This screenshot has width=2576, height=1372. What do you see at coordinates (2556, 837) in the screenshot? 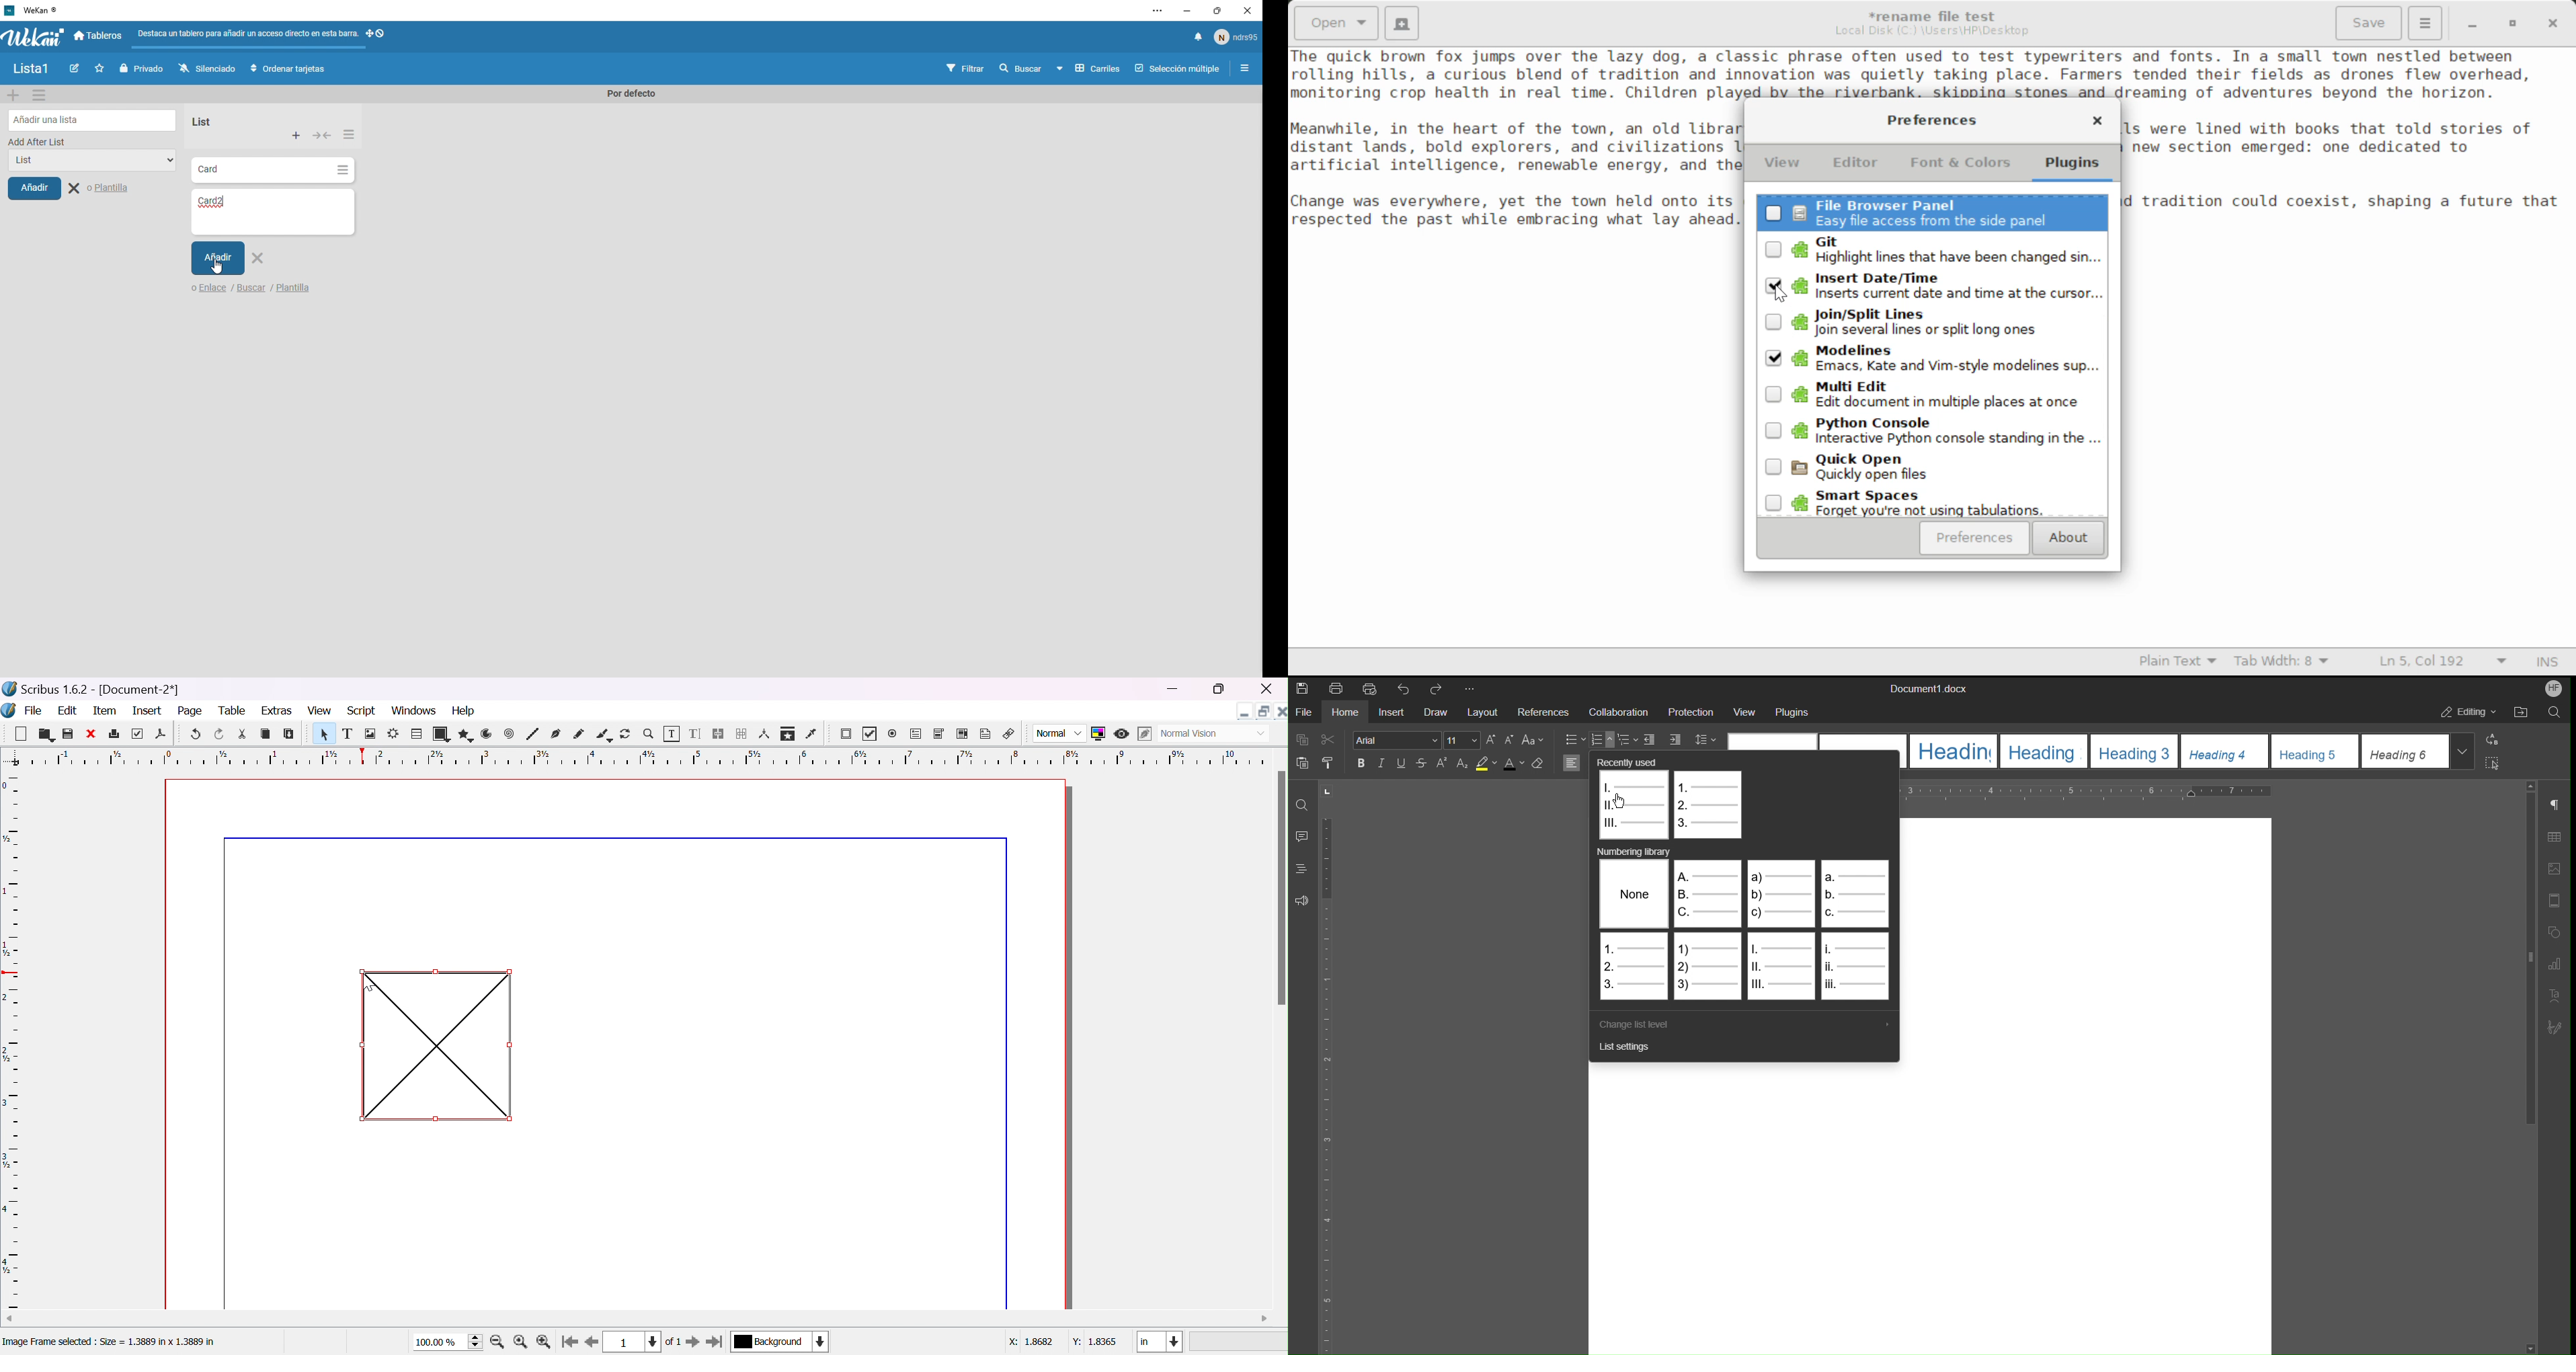
I see `Table` at bounding box center [2556, 837].